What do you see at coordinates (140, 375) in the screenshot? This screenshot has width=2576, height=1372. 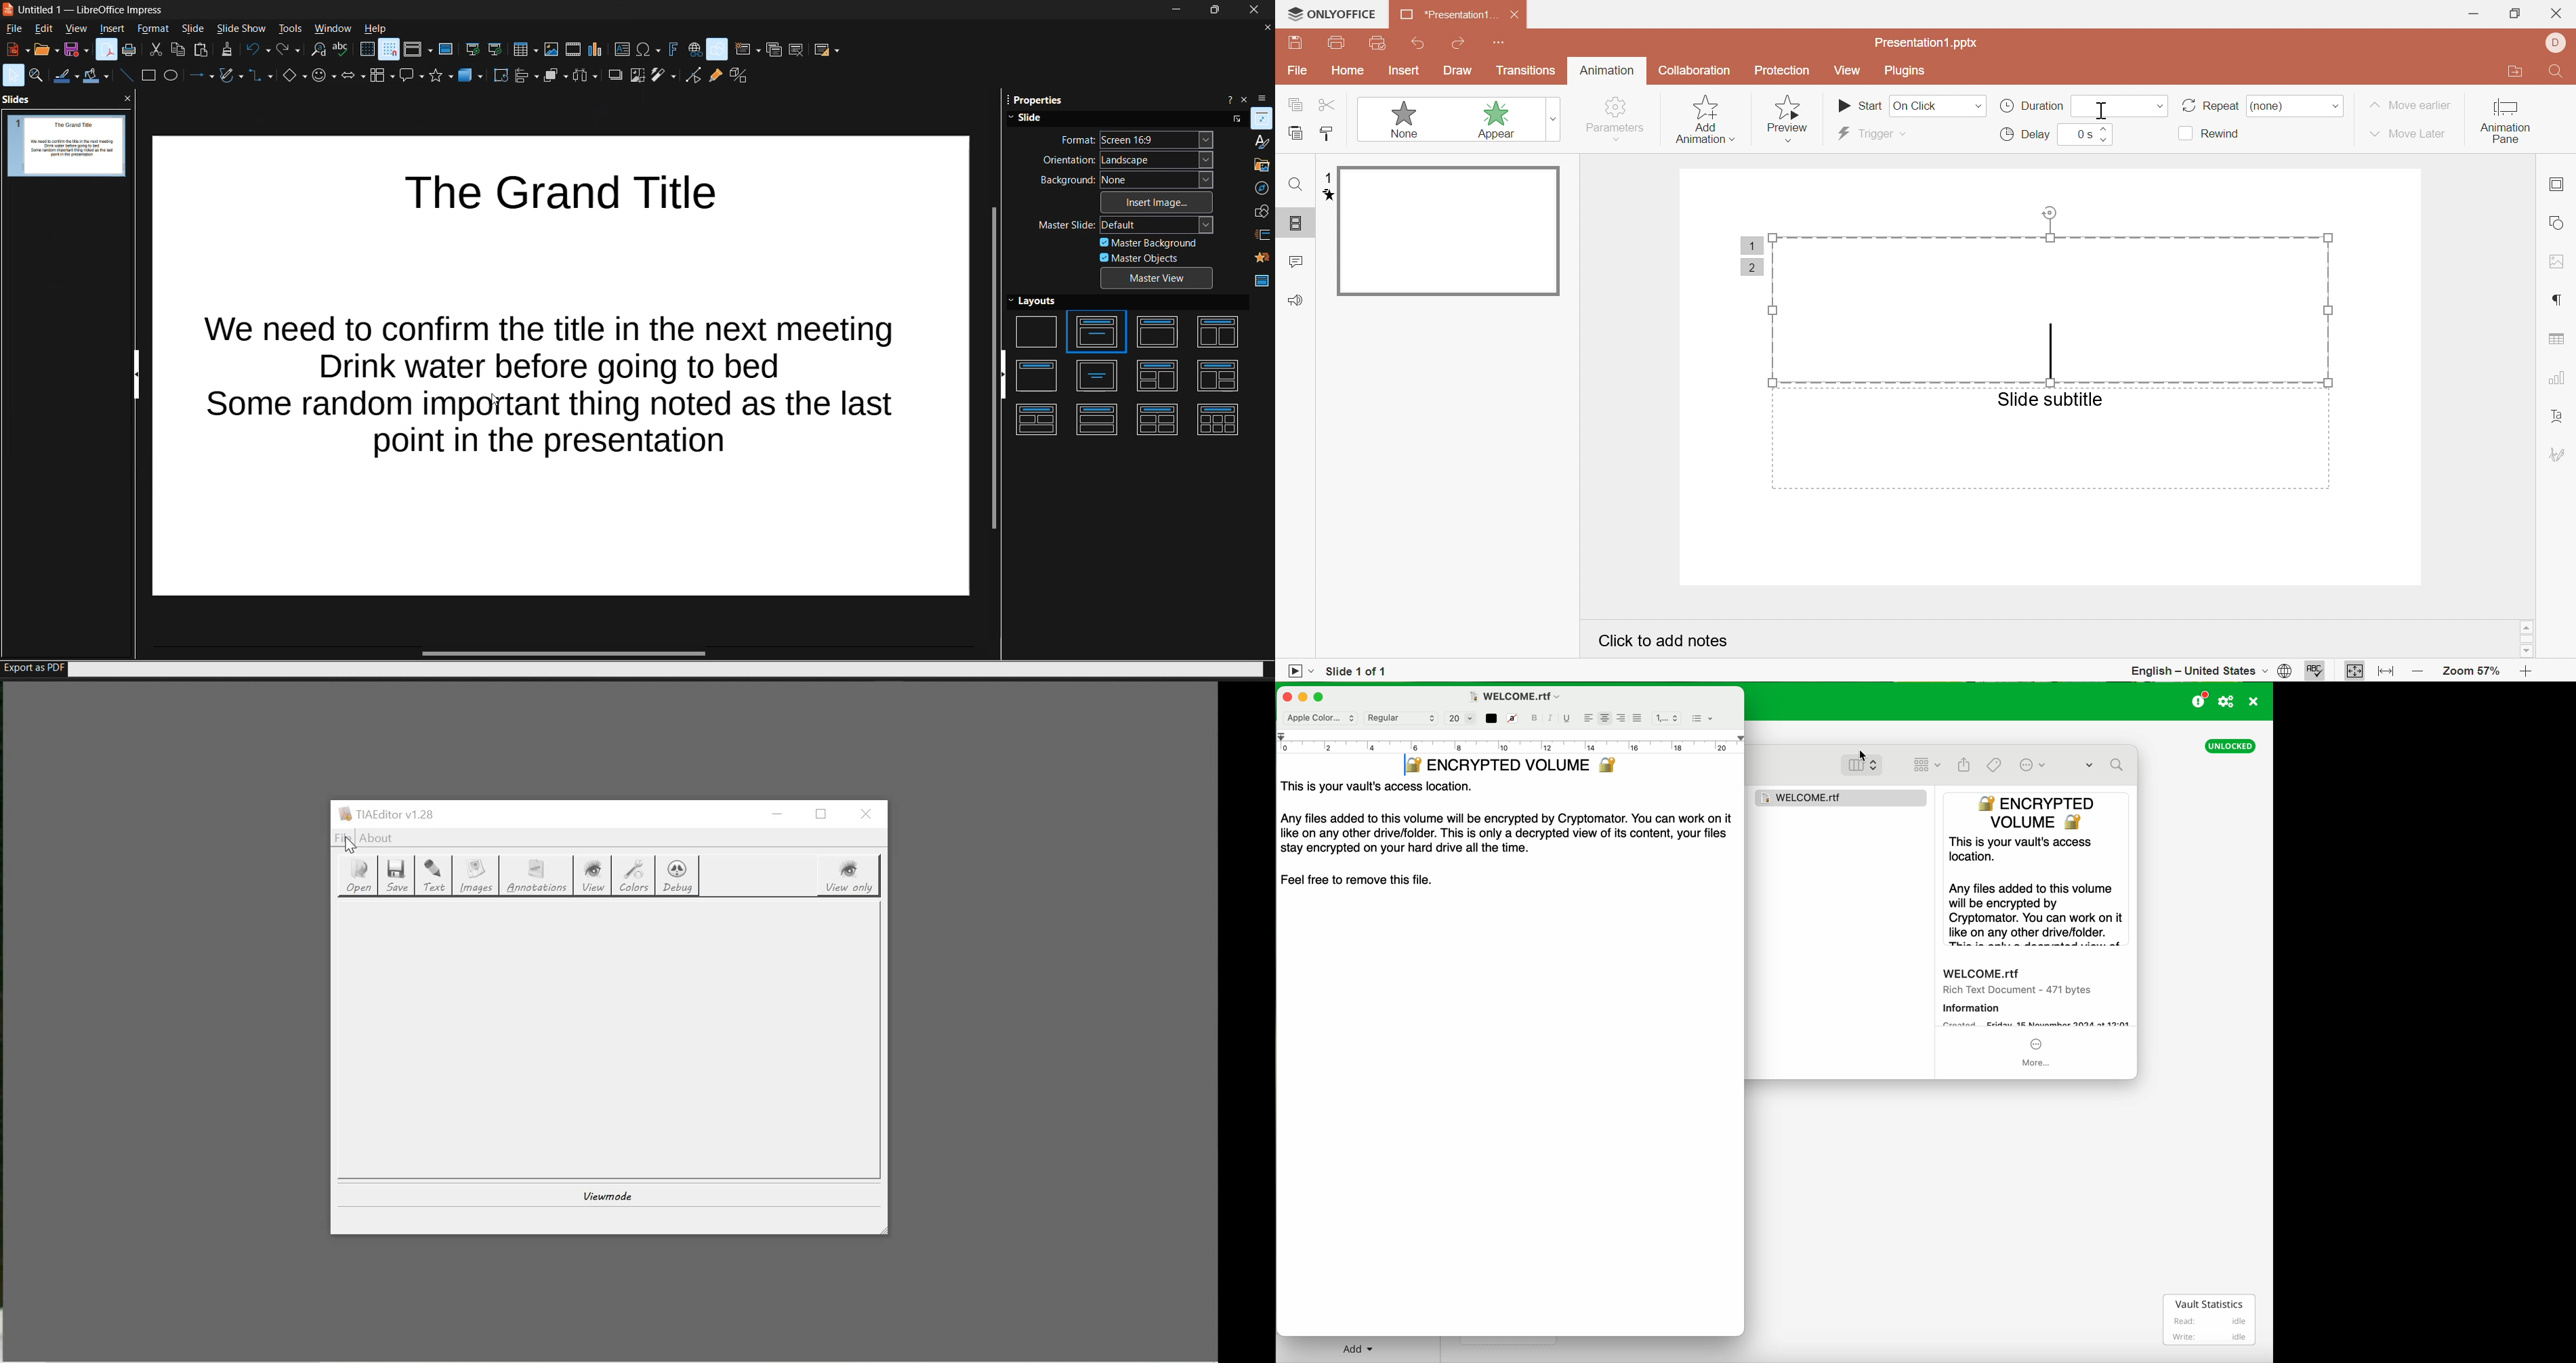 I see `hide` at bounding box center [140, 375].